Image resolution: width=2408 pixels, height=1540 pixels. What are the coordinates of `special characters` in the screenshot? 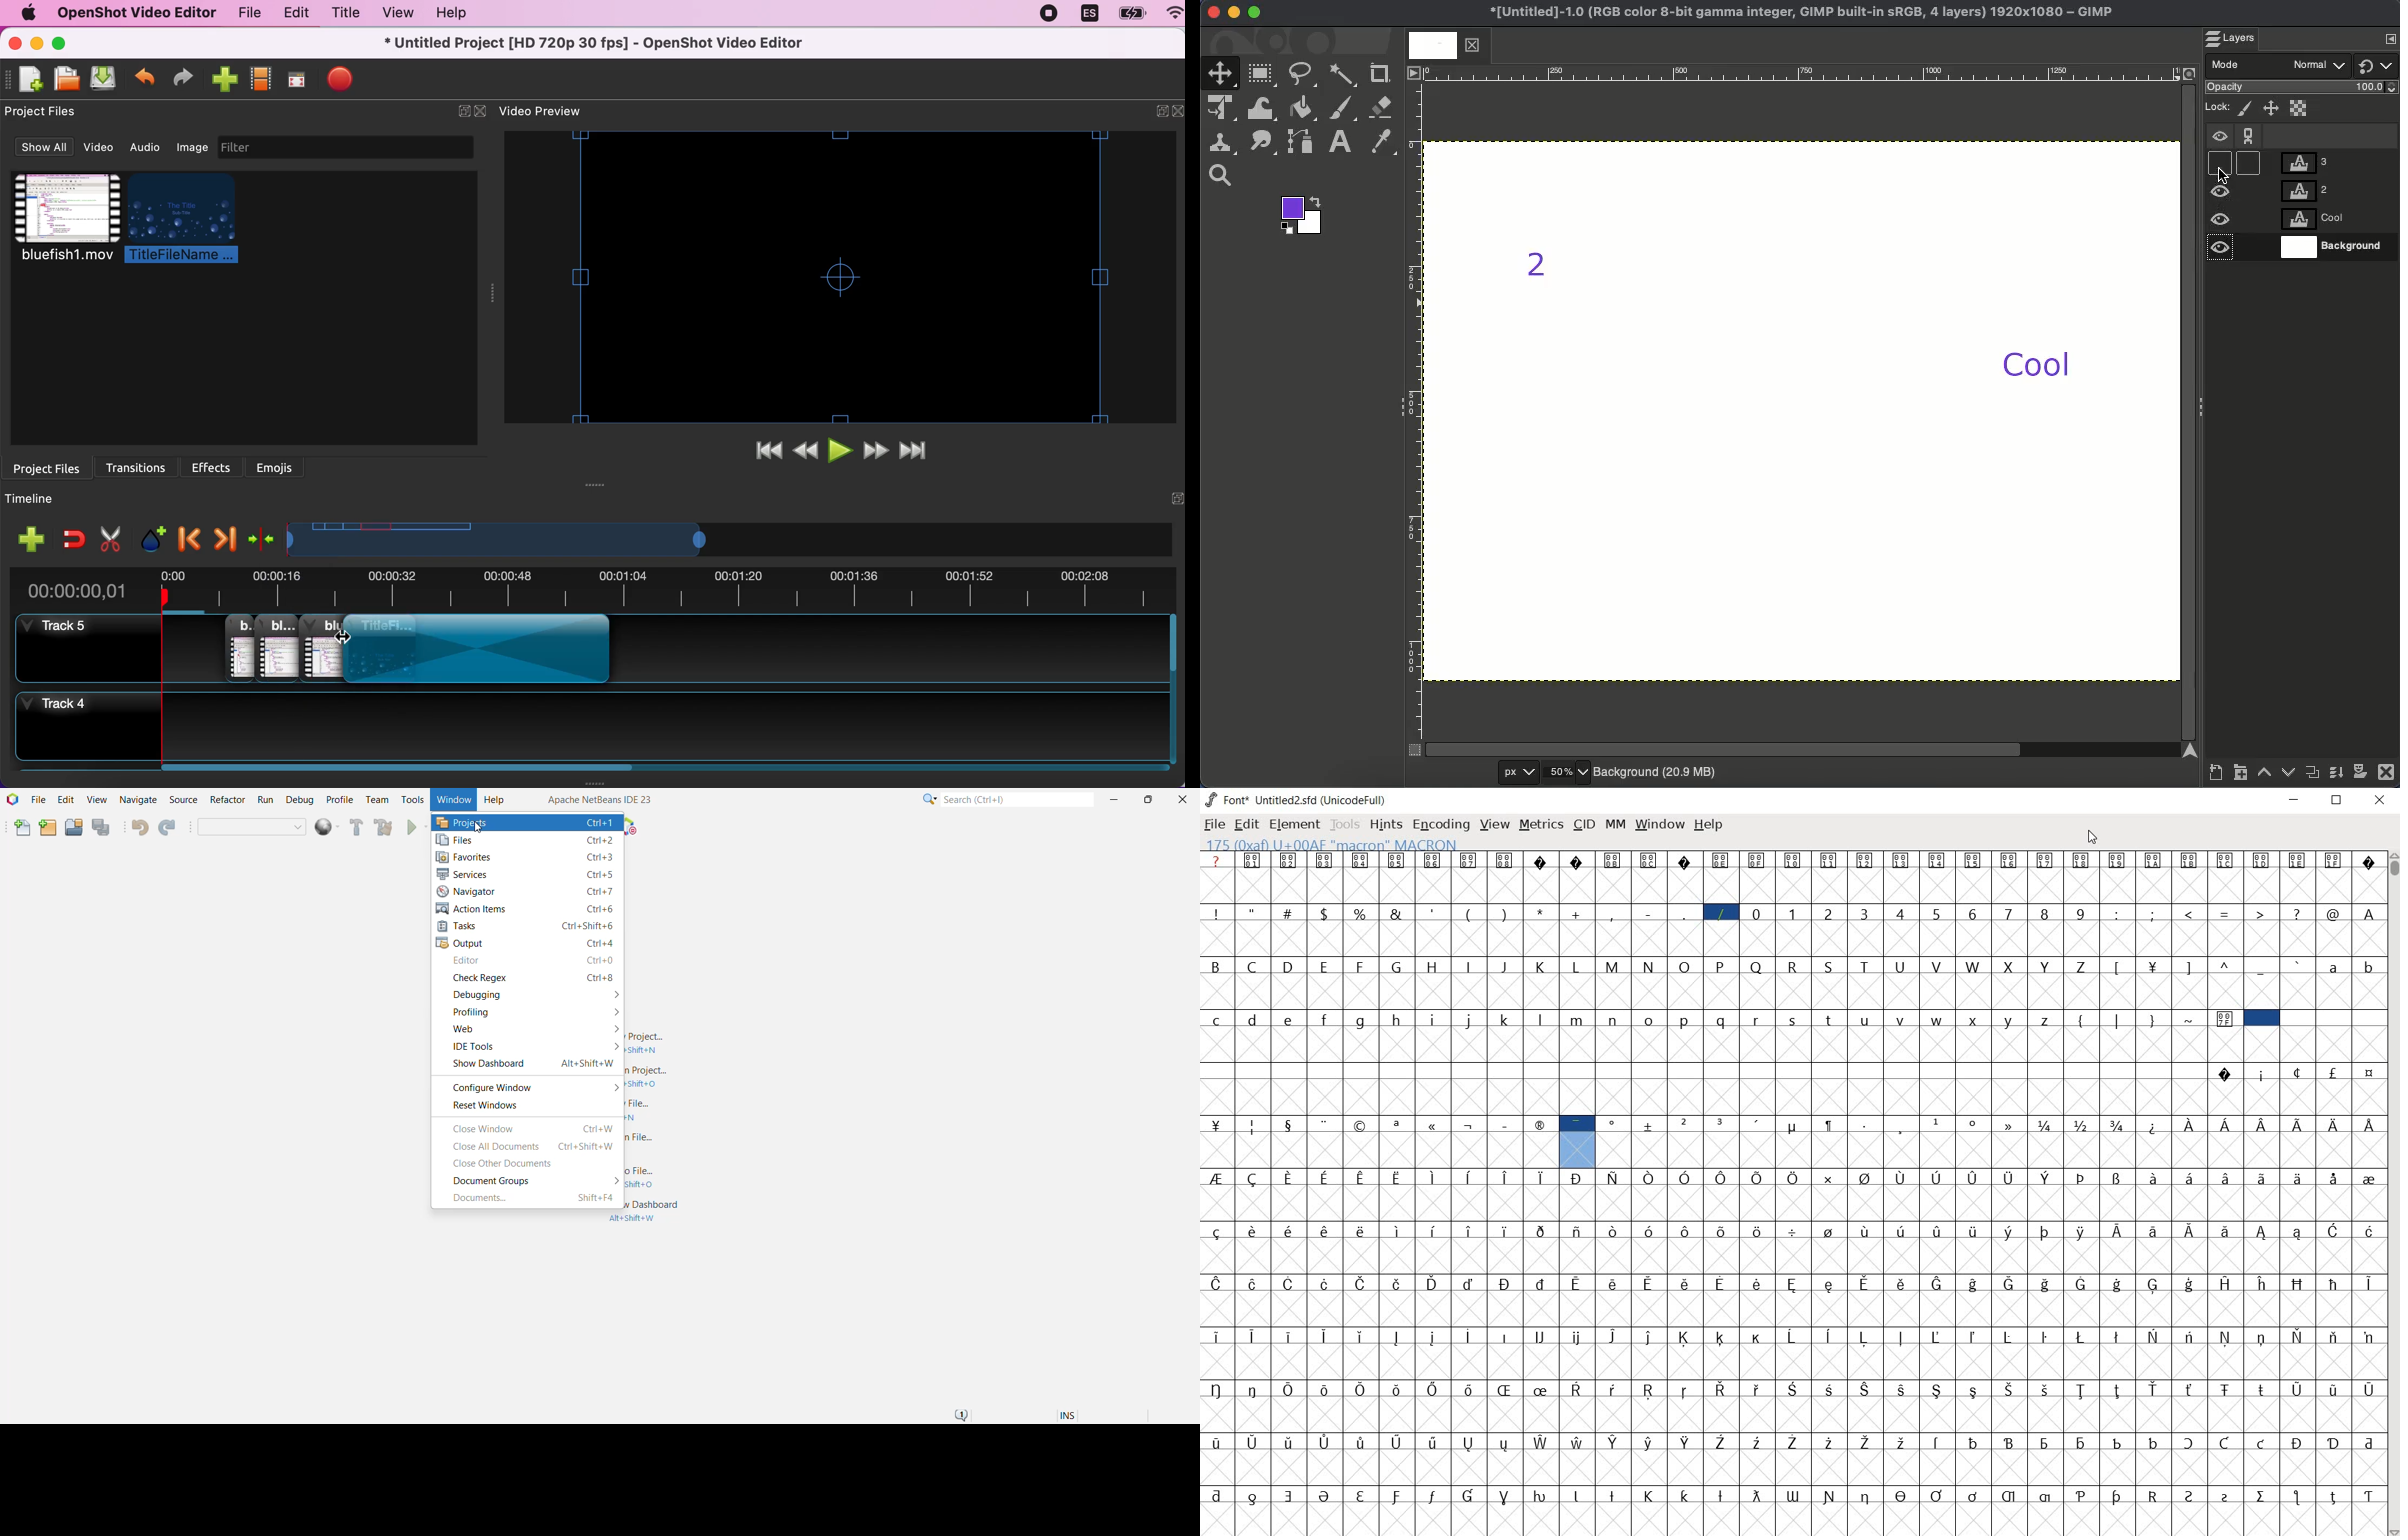 It's located at (2241, 931).